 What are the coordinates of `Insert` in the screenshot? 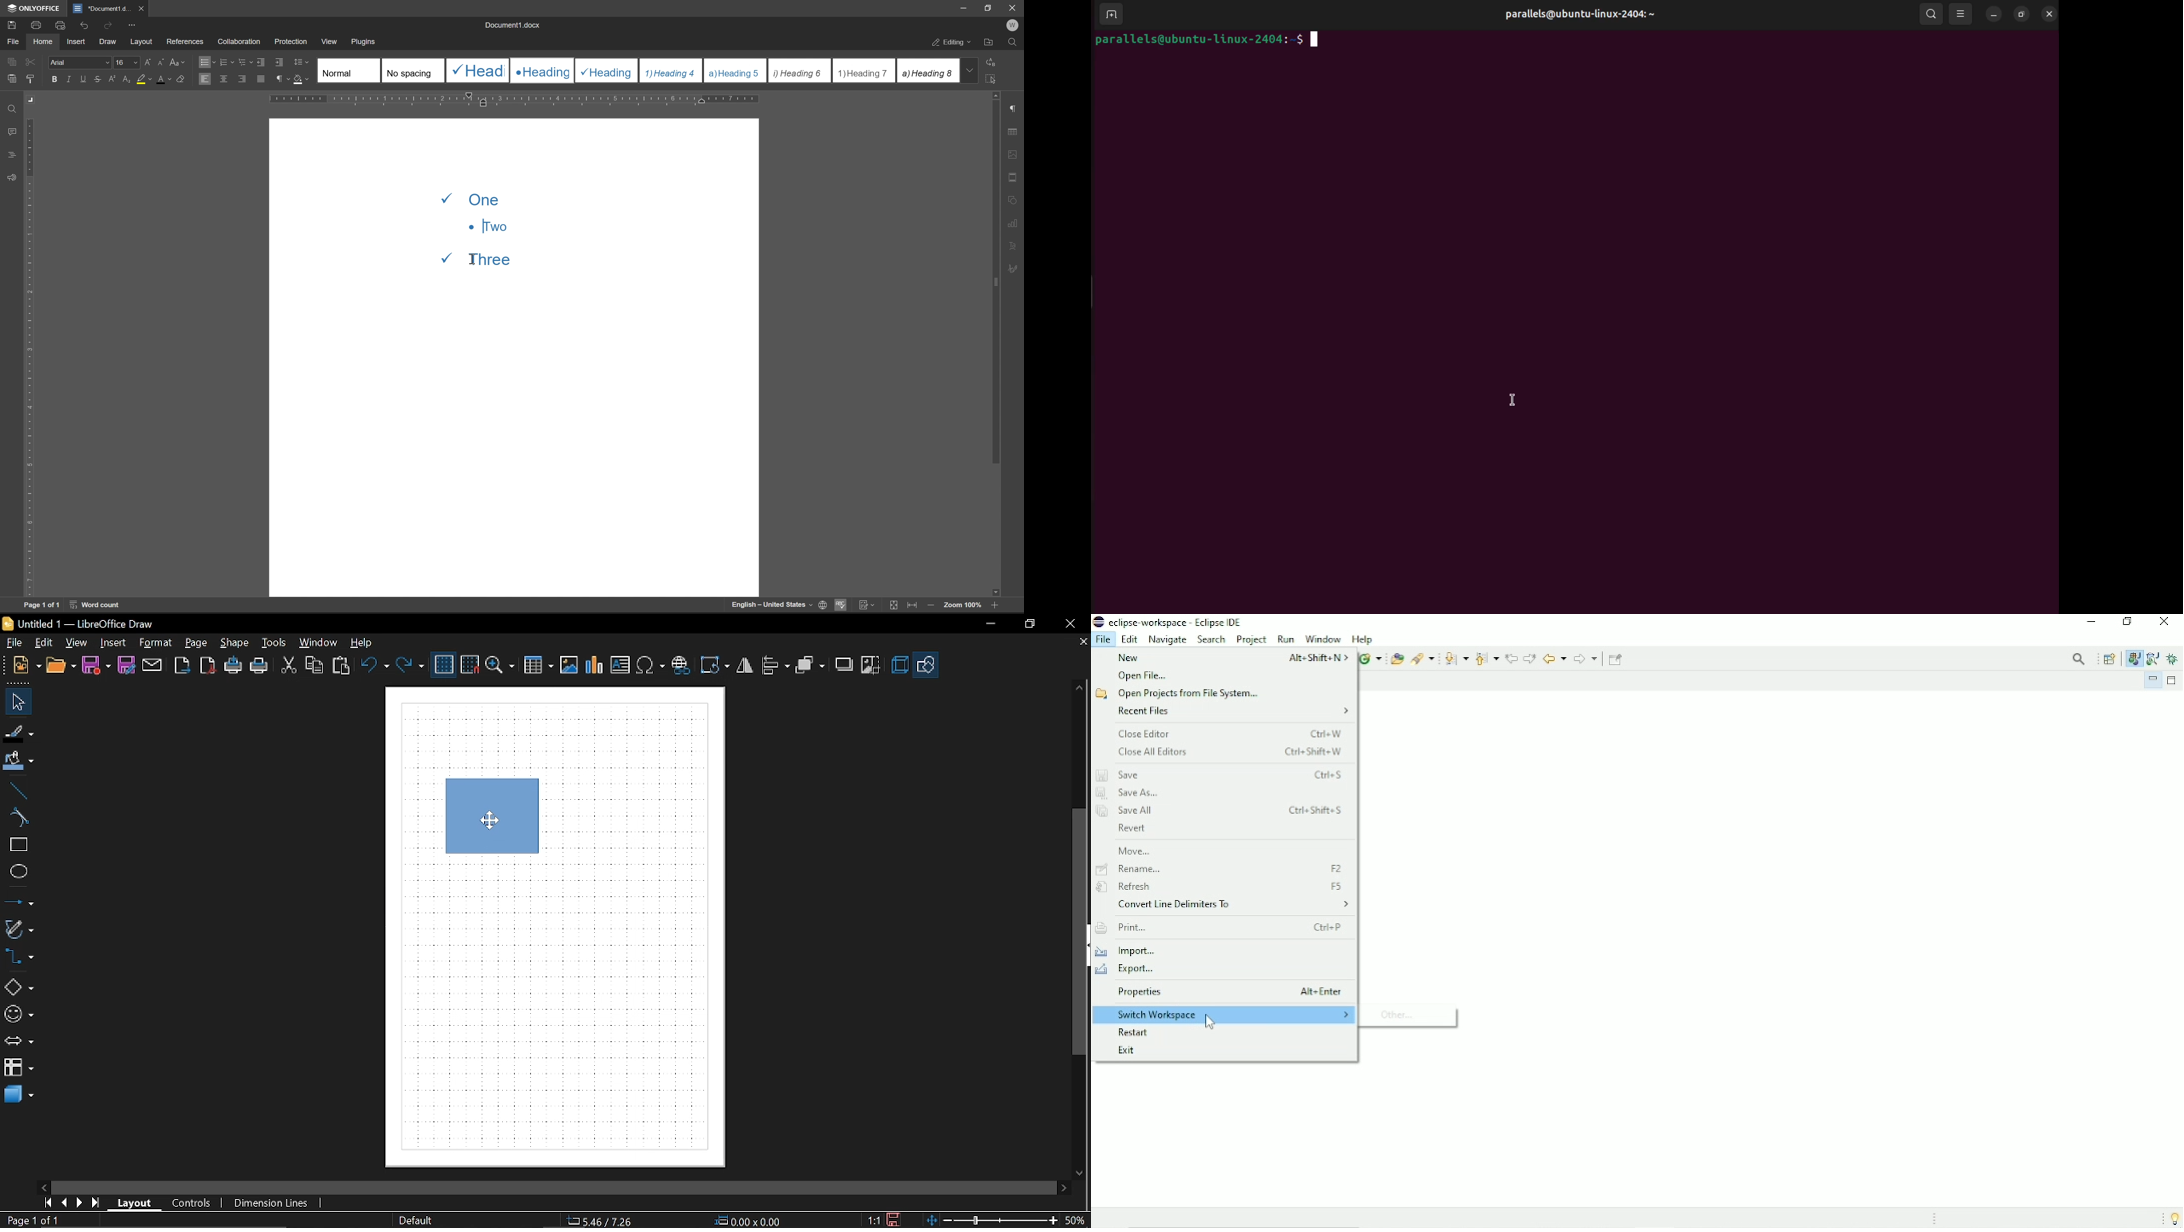 It's located at (113, 643).